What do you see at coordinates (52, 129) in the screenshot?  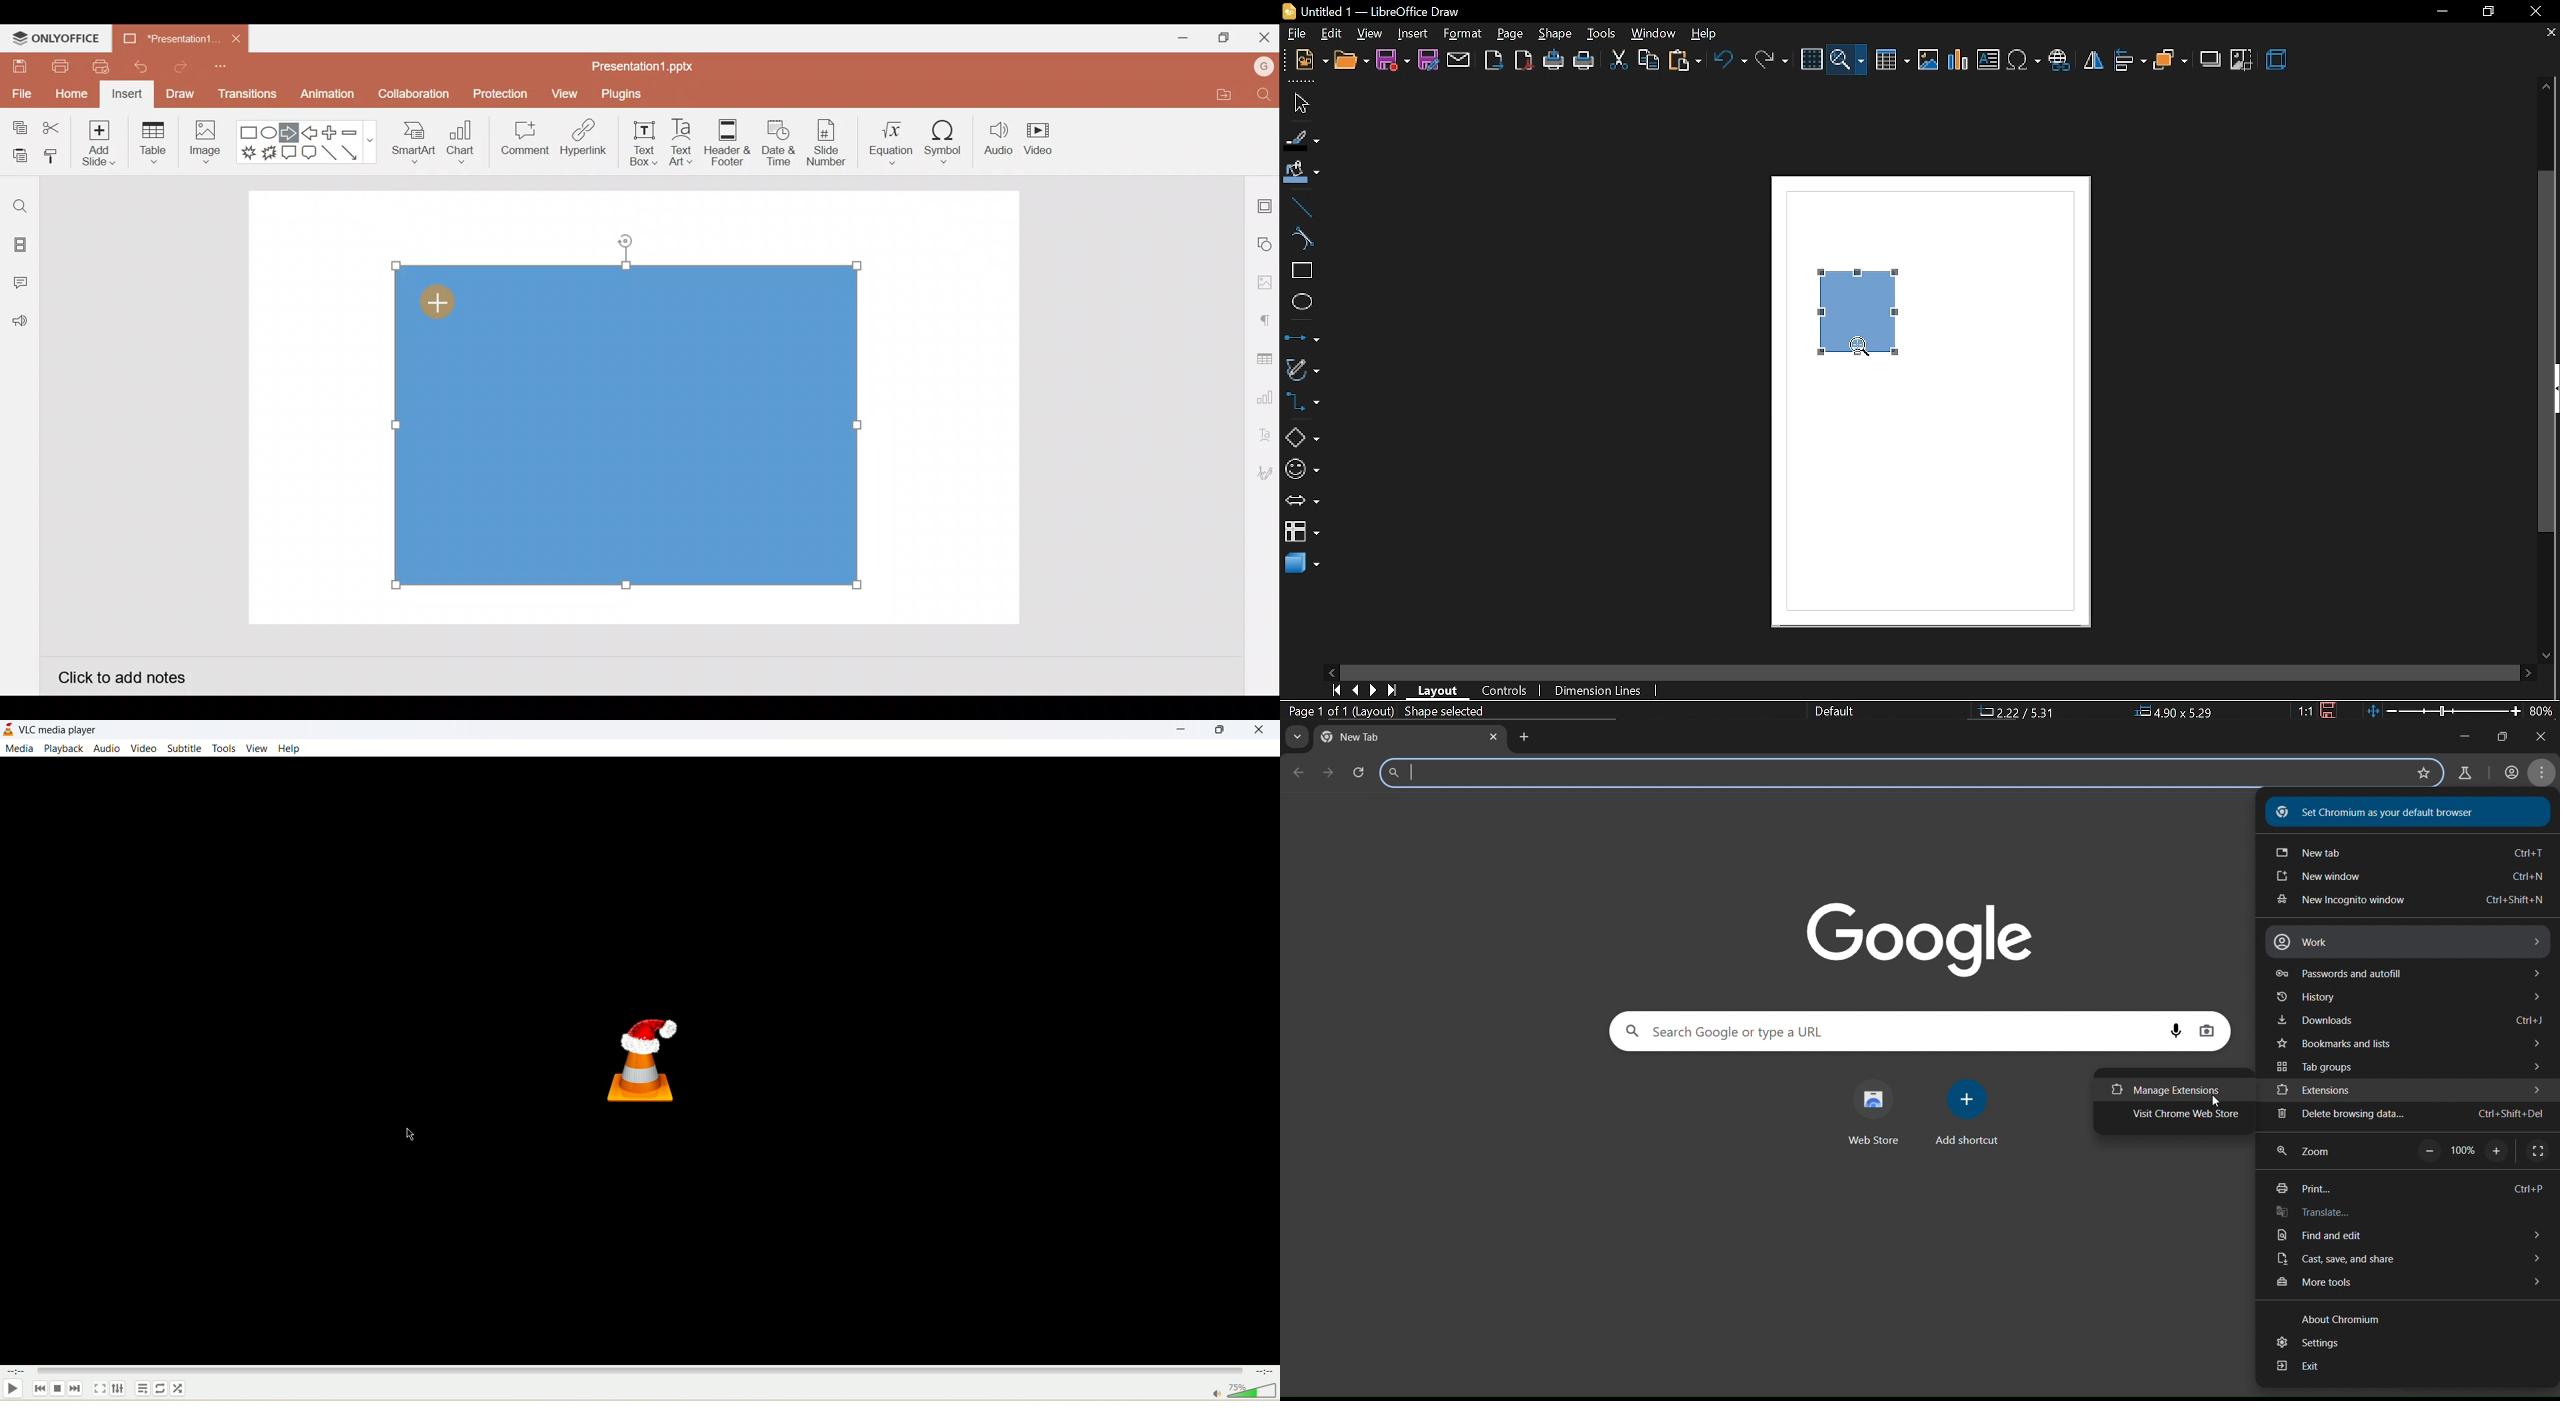 I see `Cut` at bounding box center [52, 129].